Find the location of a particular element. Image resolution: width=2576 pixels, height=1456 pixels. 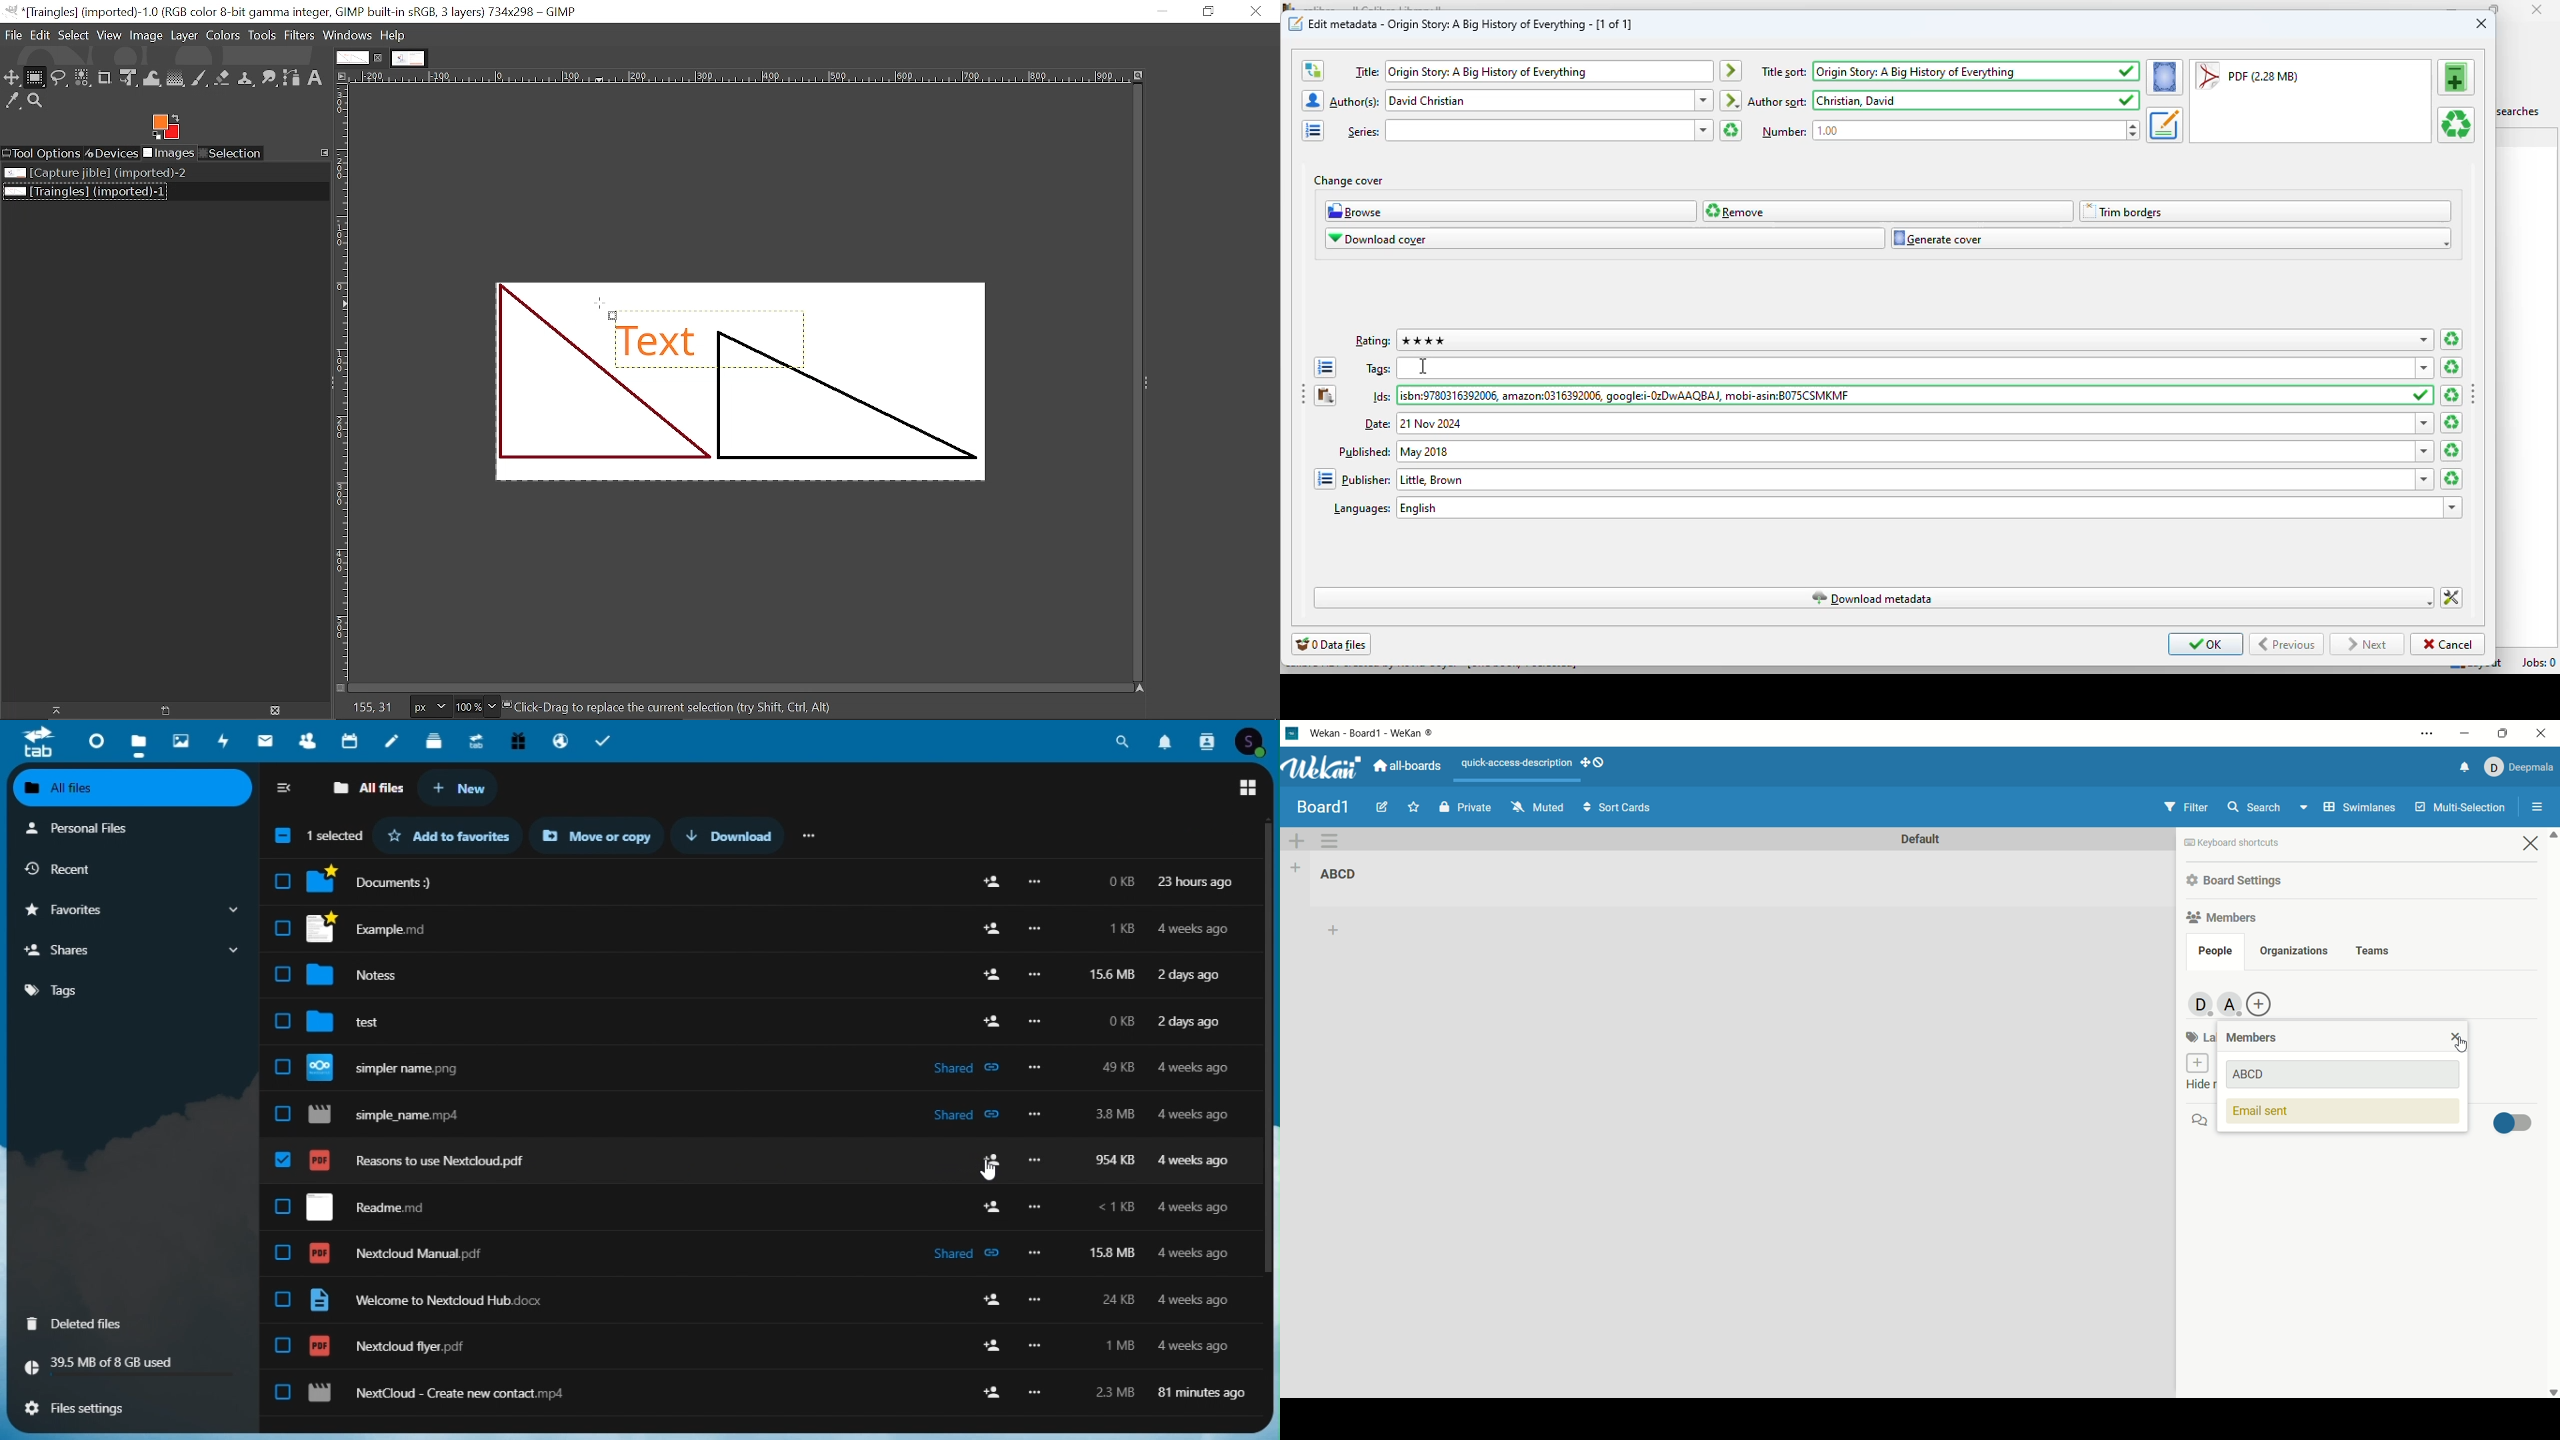

dropdown is located at coordinates (2425, 424).